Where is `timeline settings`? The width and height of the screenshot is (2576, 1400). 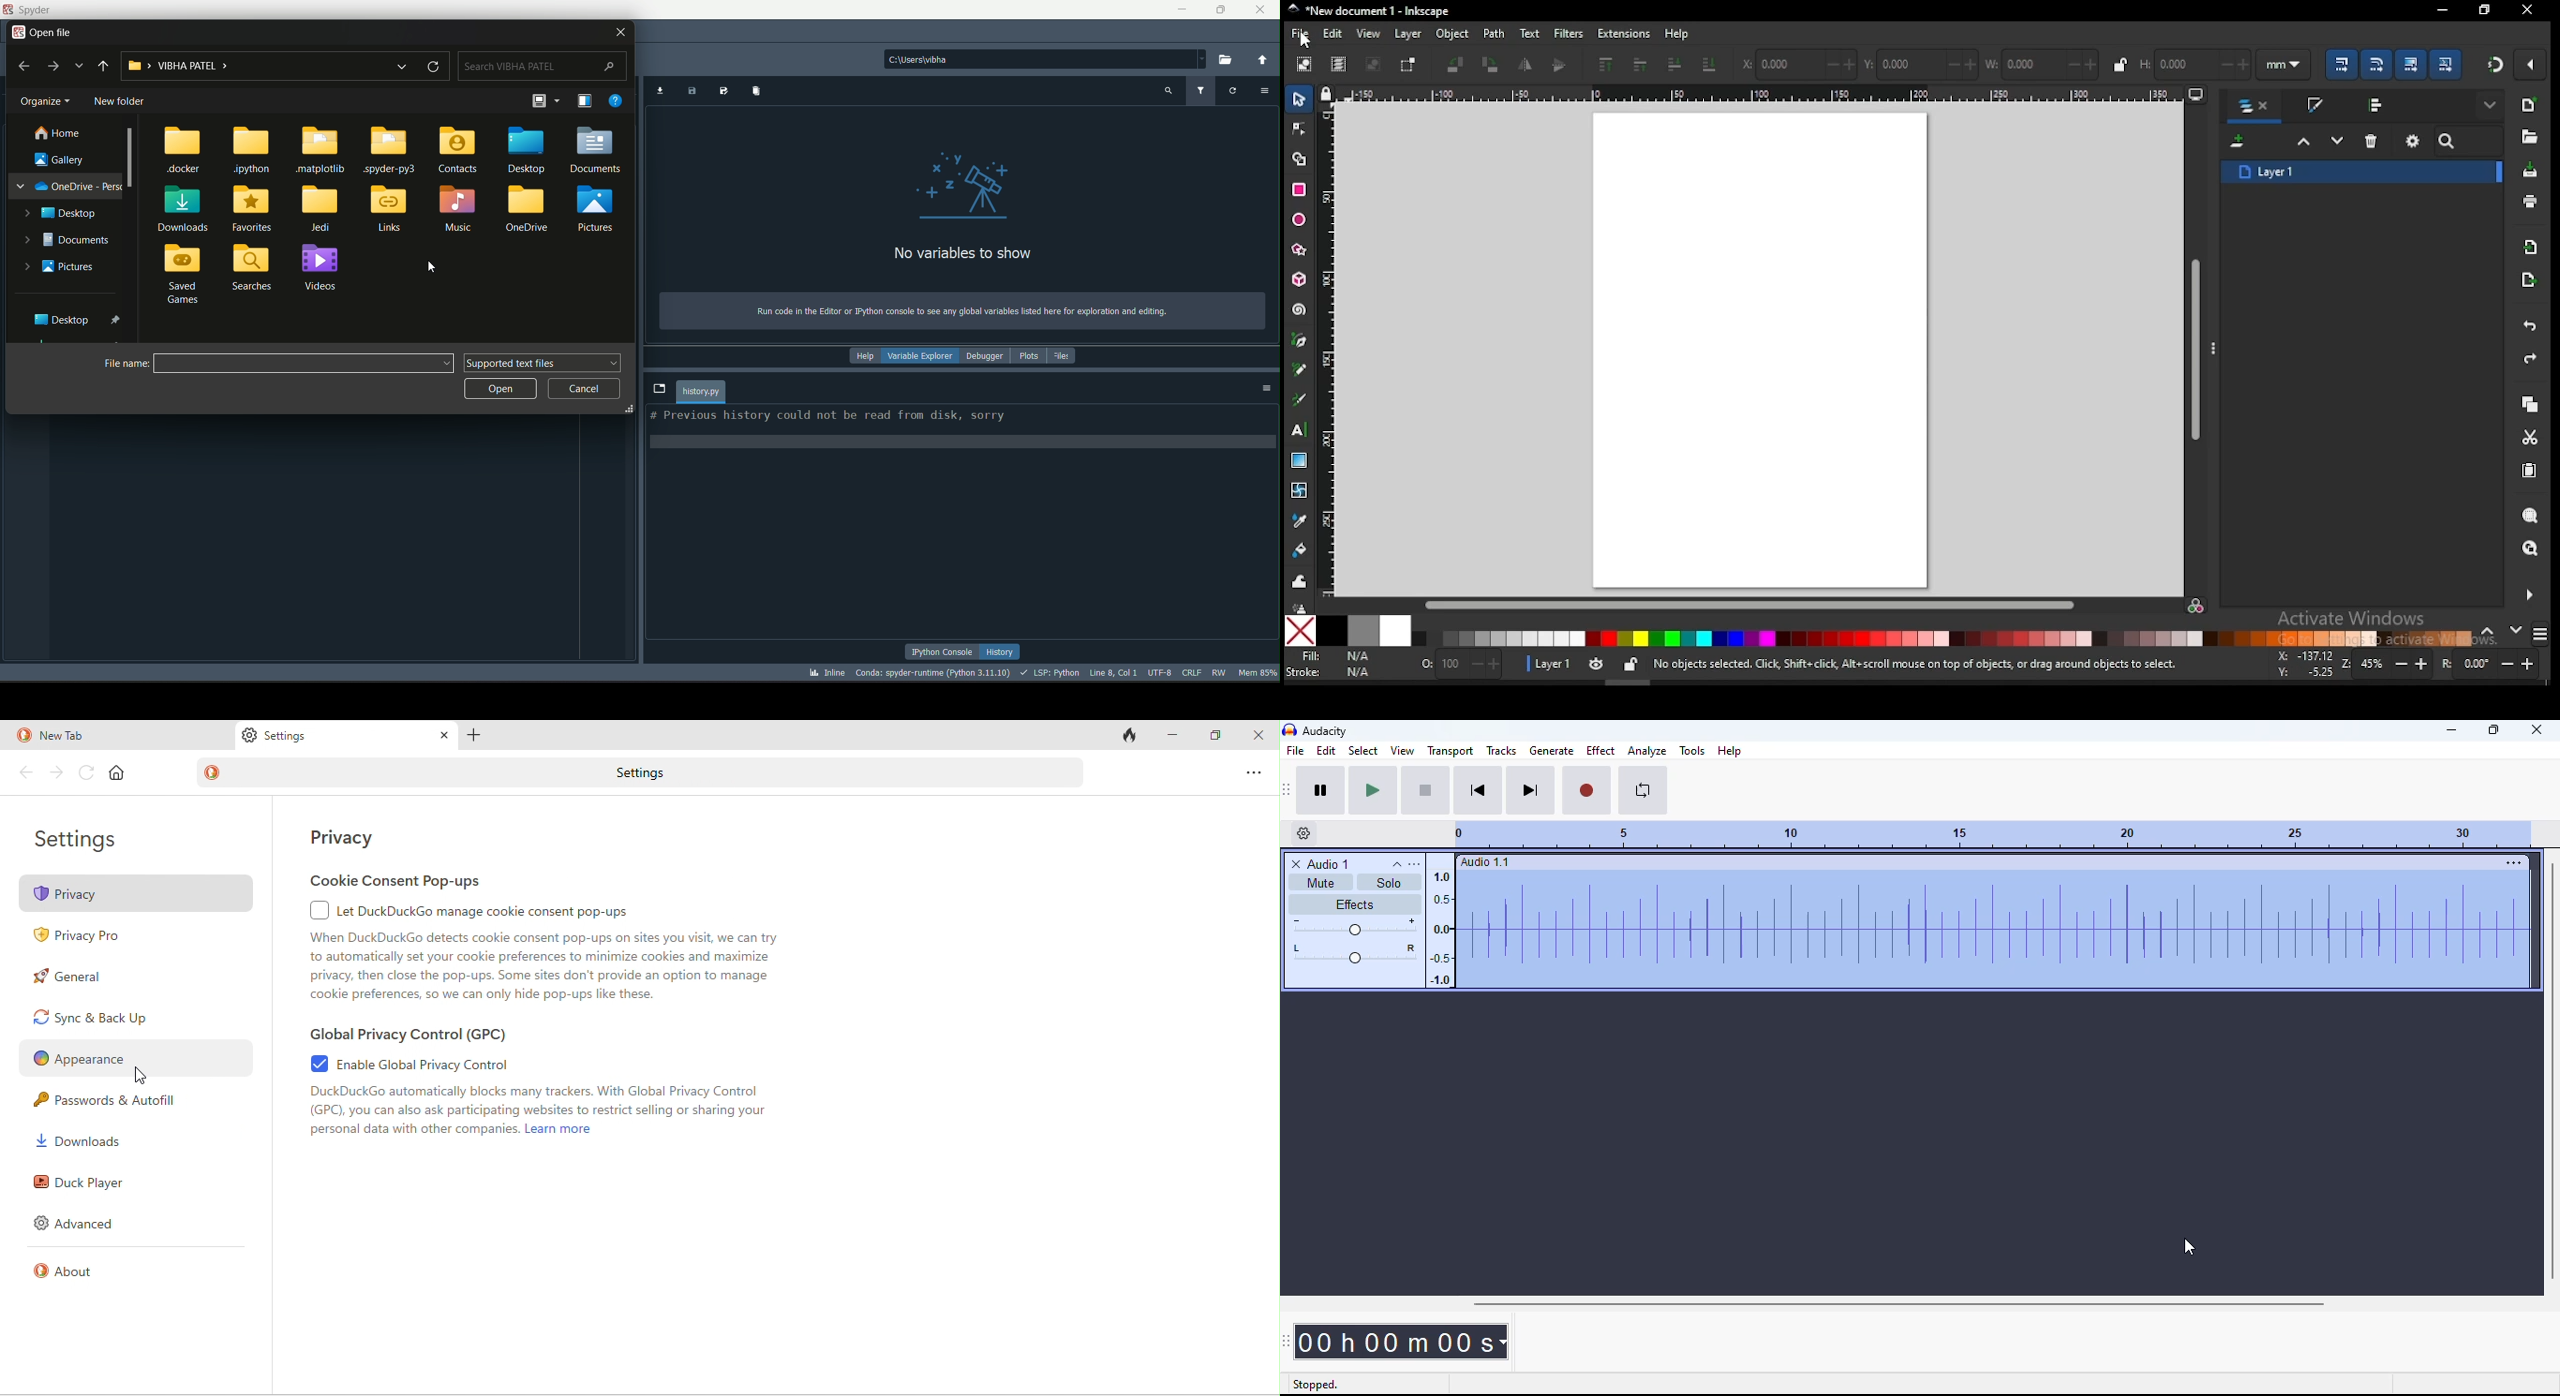 timeline settings is located at coordinates (1306, 833).